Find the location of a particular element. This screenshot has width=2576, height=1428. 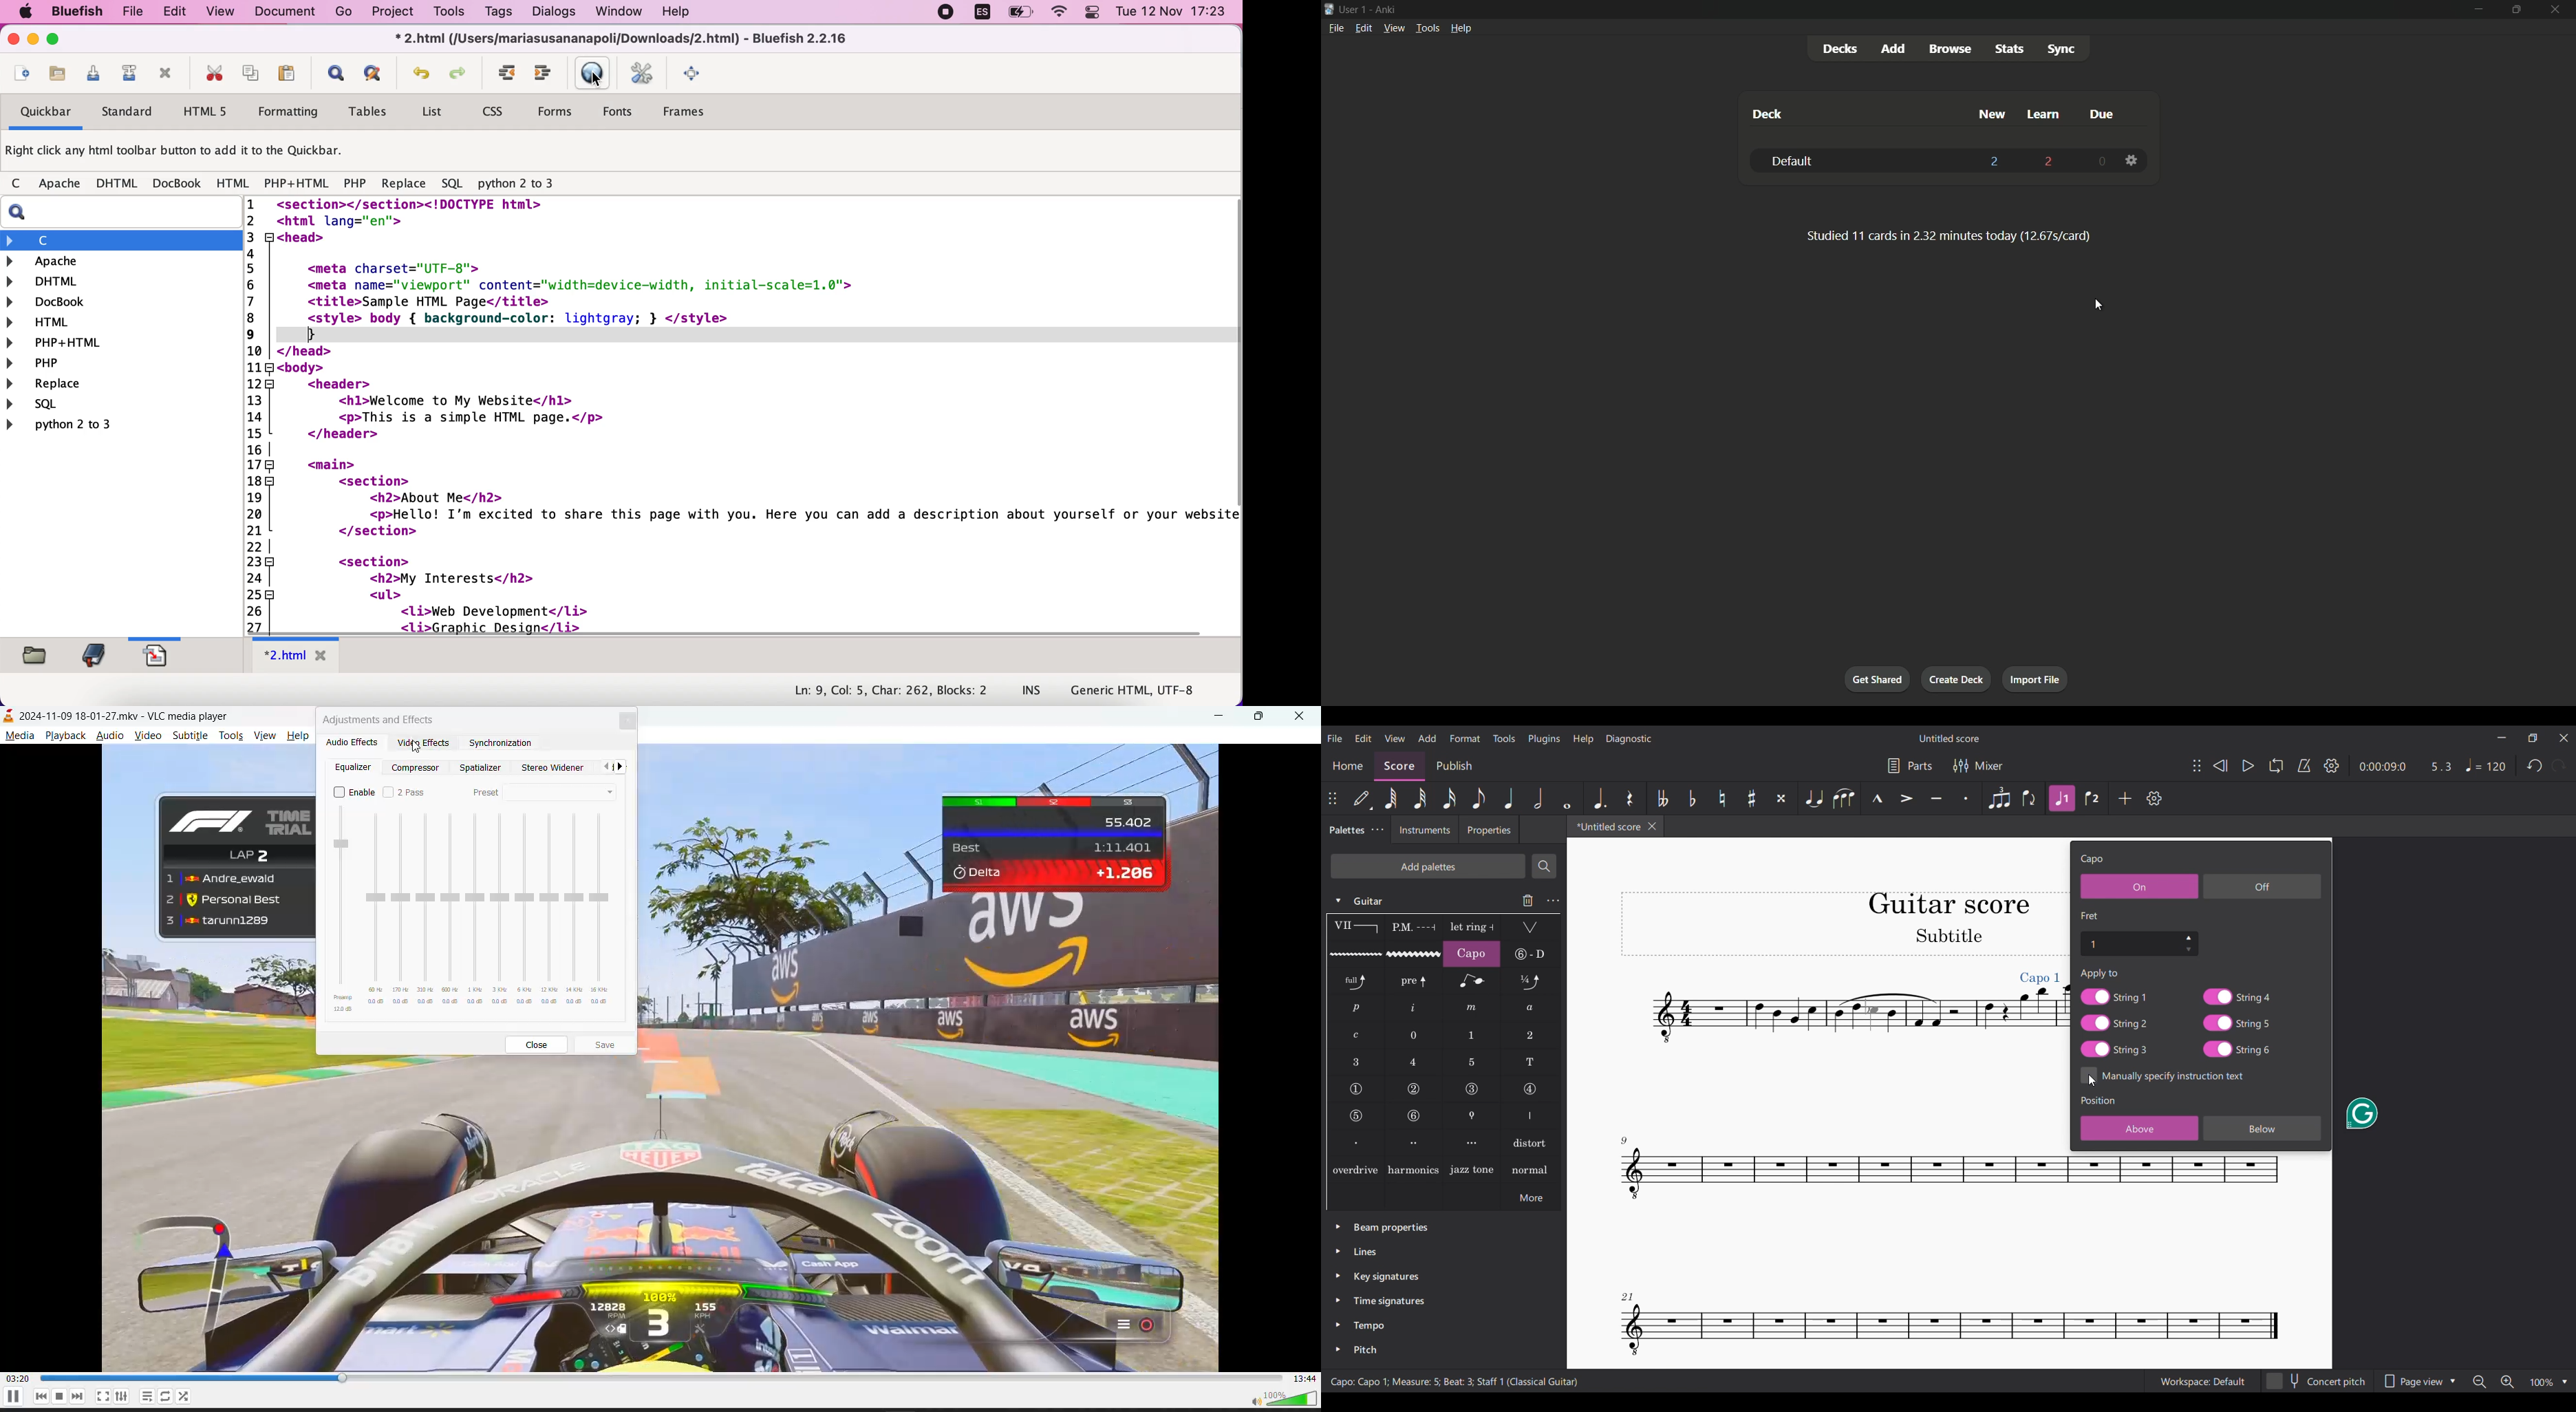

More is located at coordinates (1531, 1197).